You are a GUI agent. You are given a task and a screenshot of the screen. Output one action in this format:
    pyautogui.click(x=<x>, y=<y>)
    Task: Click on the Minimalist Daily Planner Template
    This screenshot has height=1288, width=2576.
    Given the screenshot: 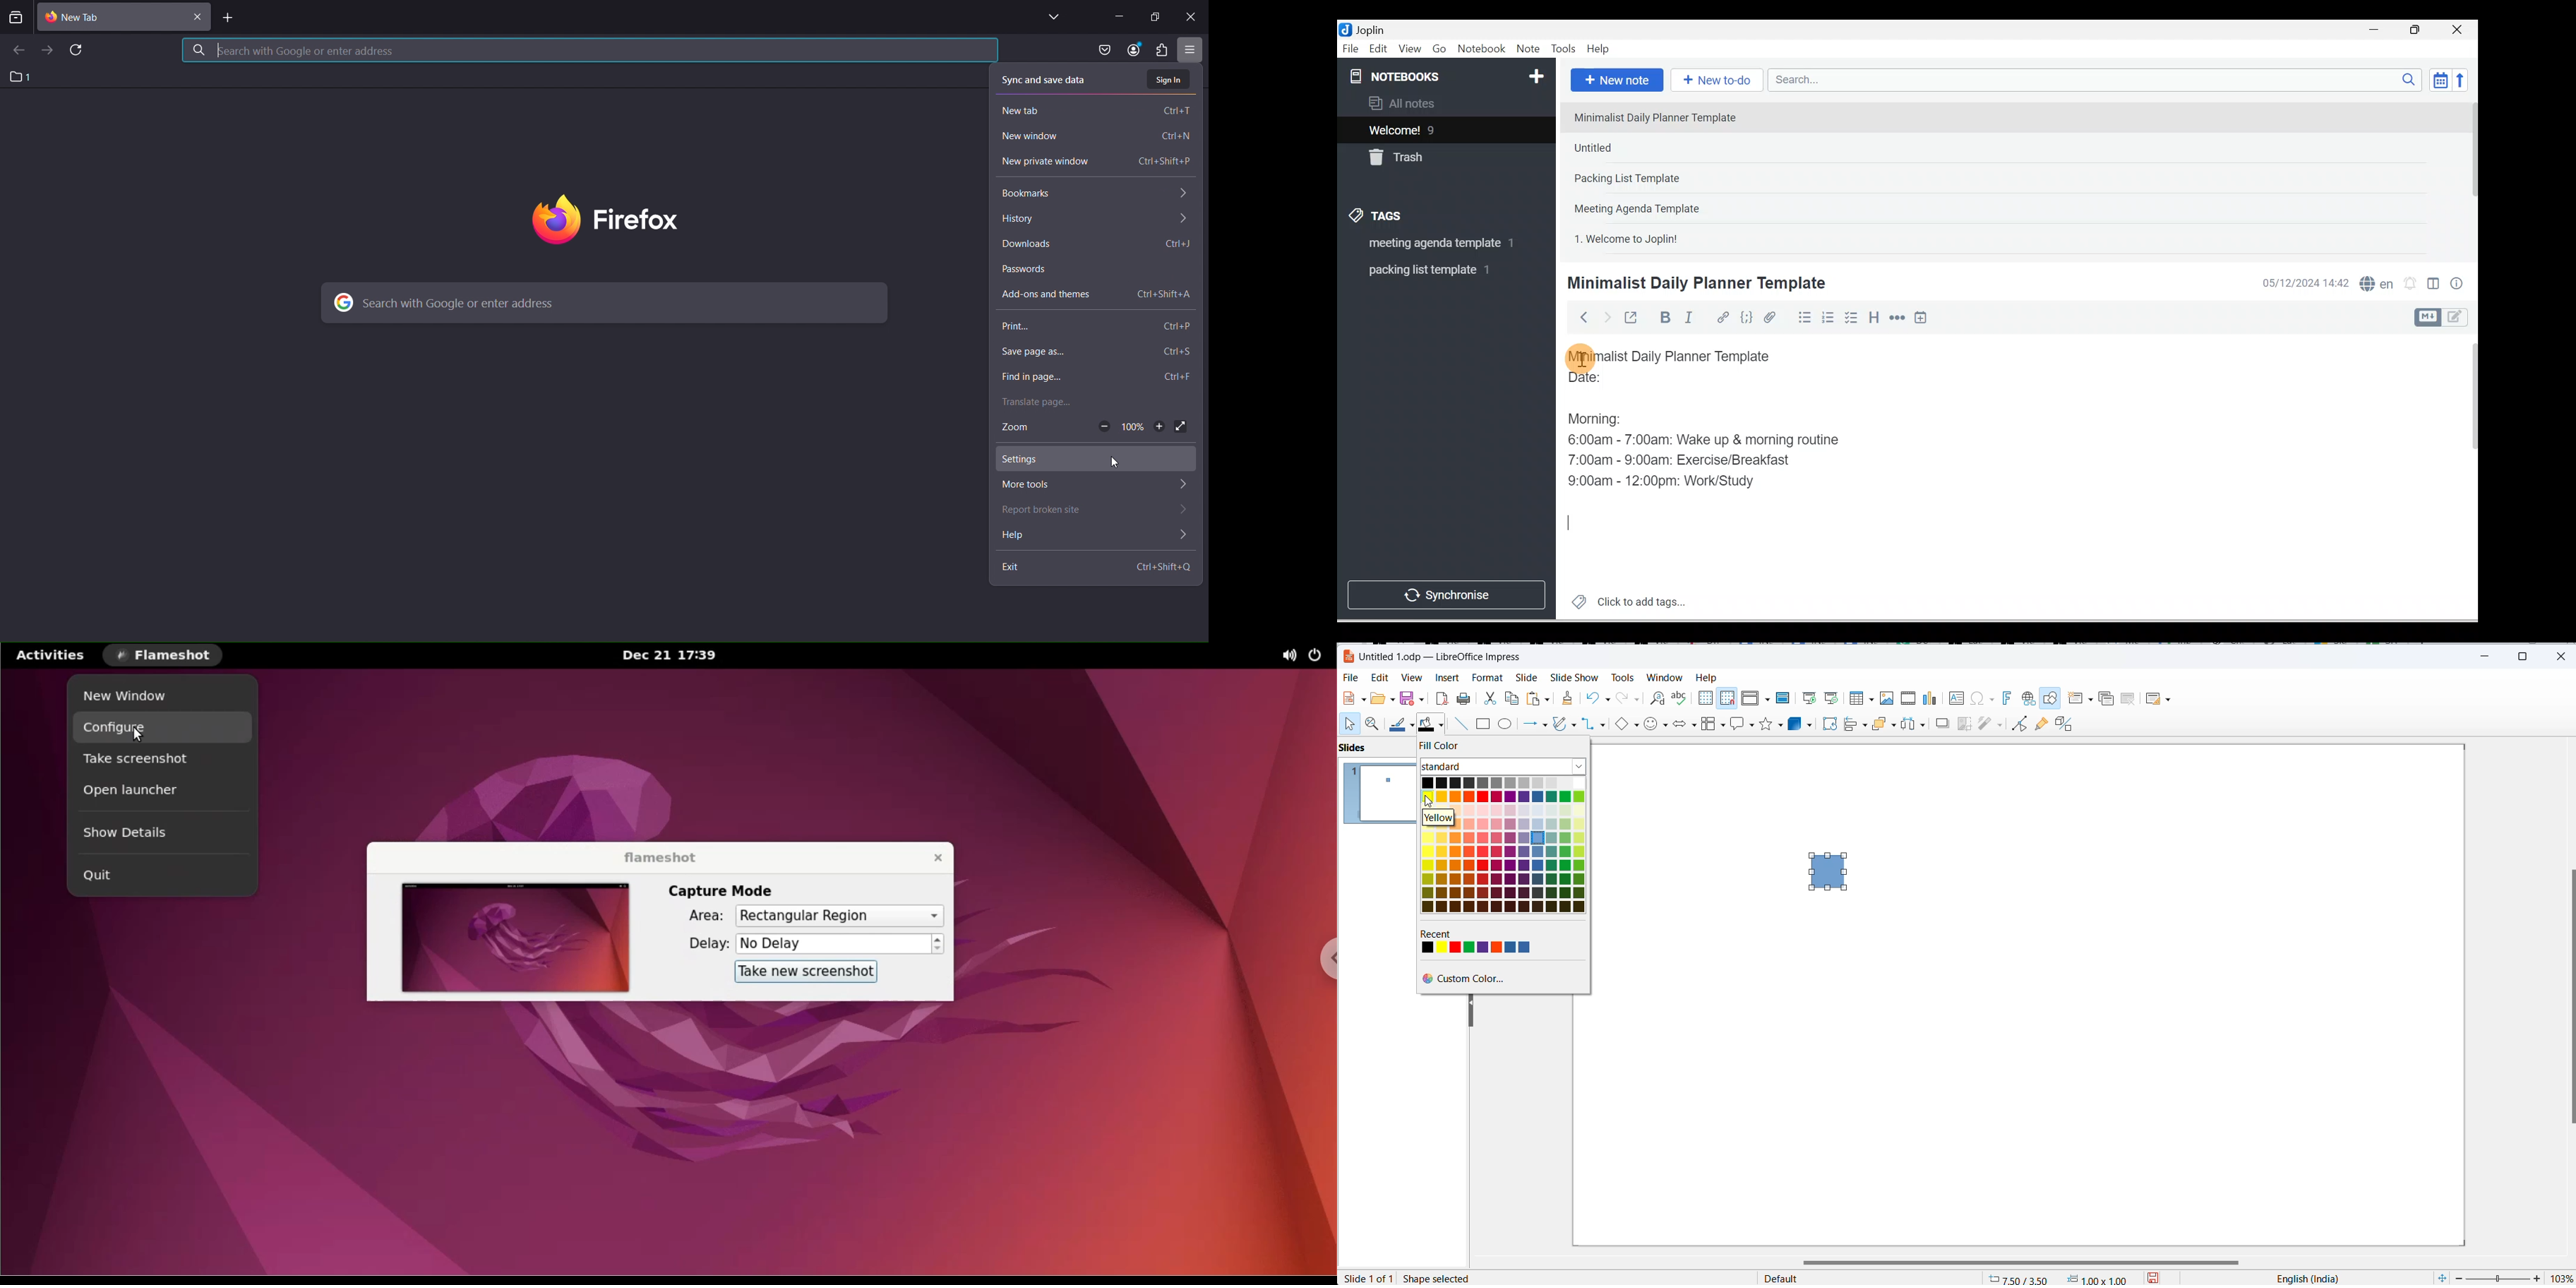 What is the action you would take?
    pyautogui.click(x=1681, y=356)
    